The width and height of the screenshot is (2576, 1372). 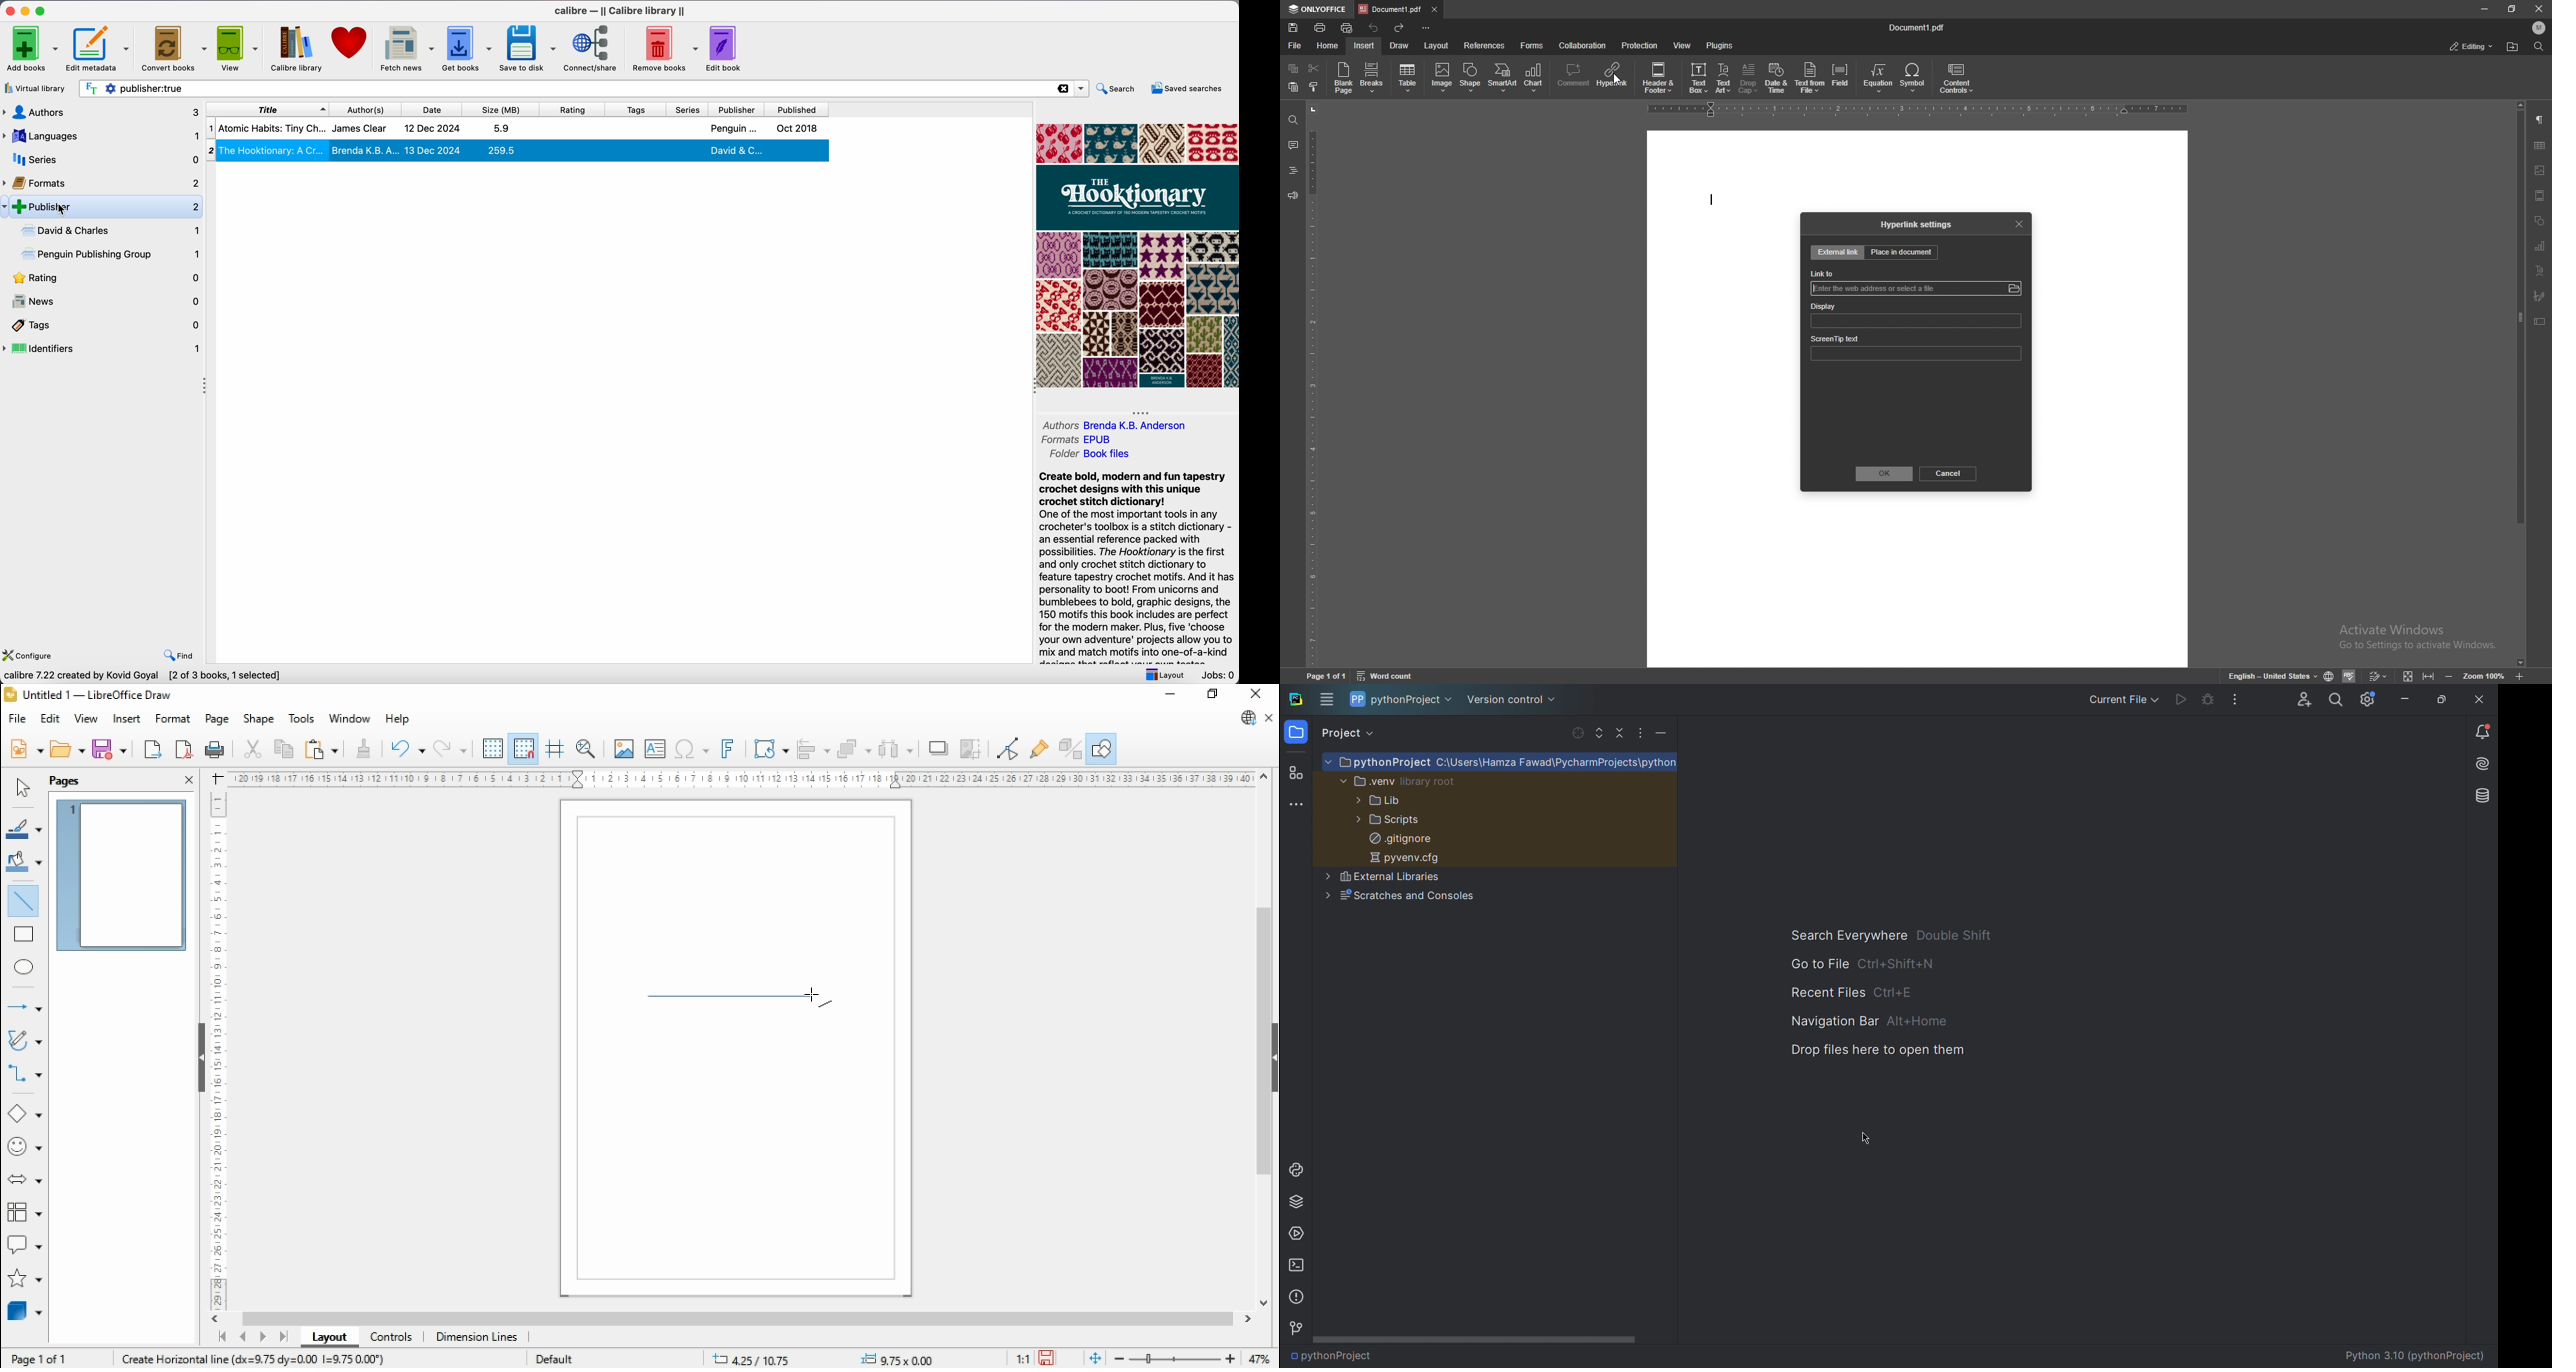 What do you see at coordinates (2470, 47) in the screenshot?
I see `editing` at bounding box center [2470, 47].